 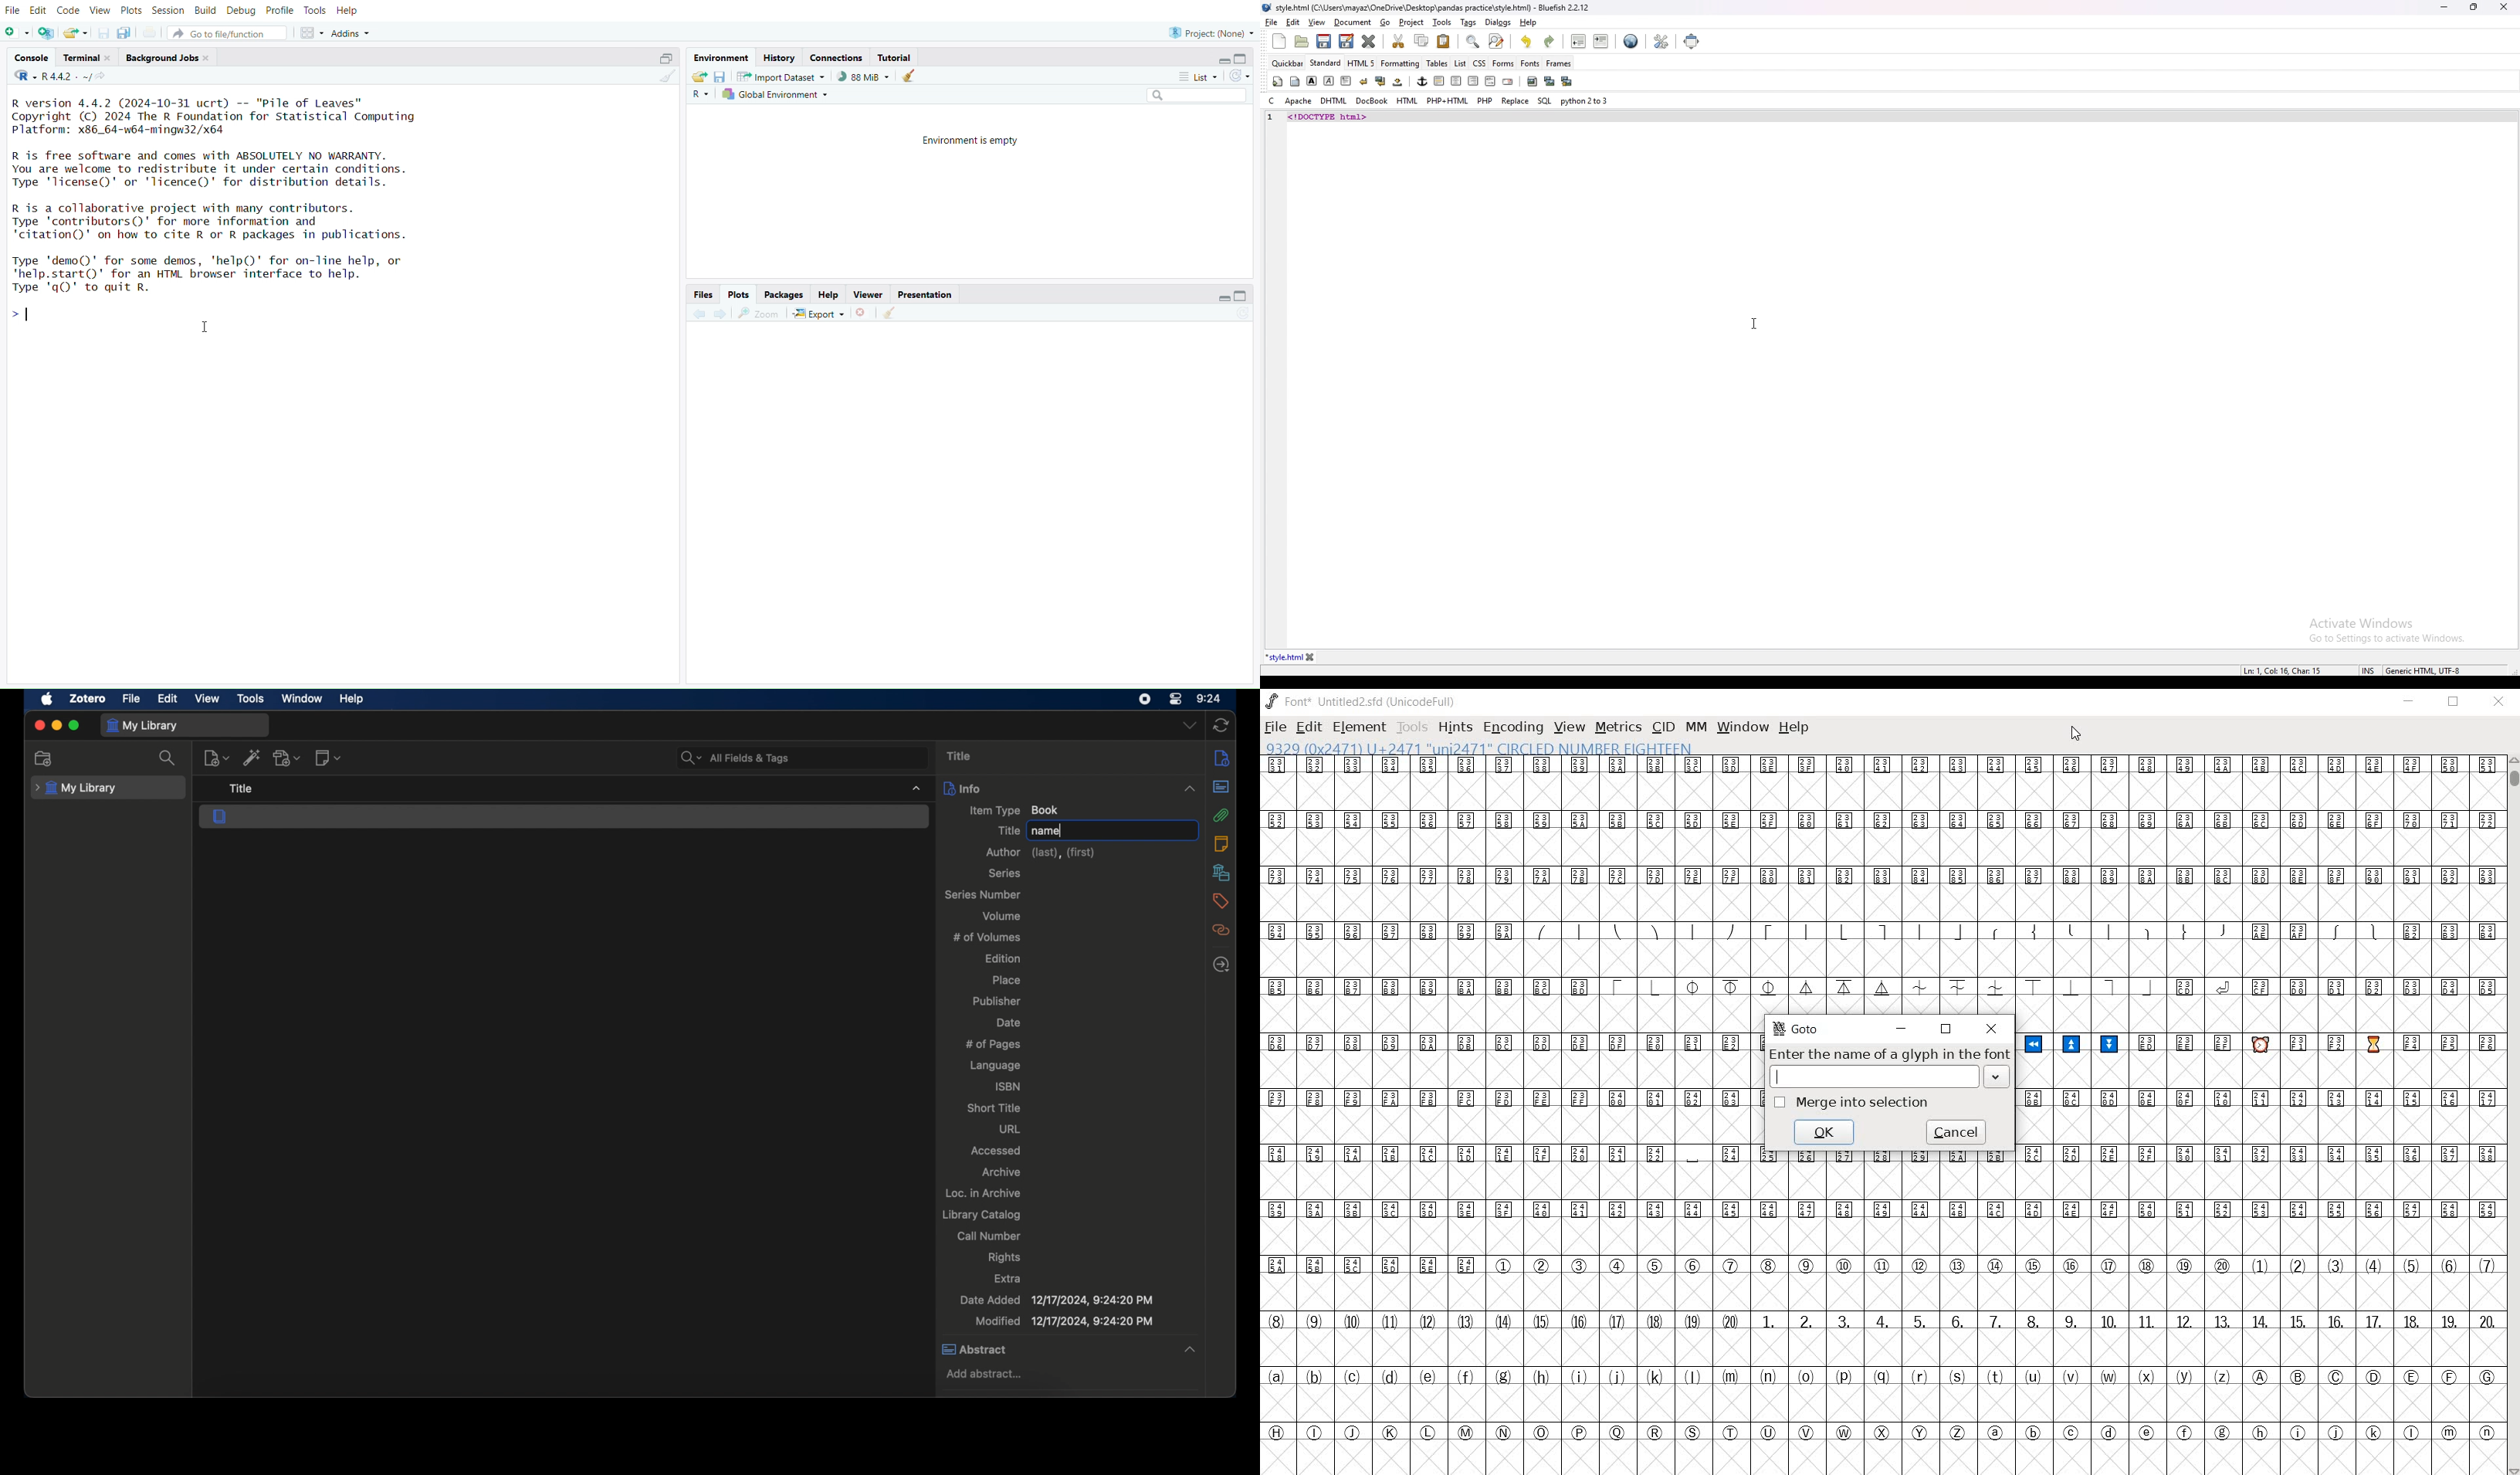 I want to click on zoom, so click(x=758, y=314).